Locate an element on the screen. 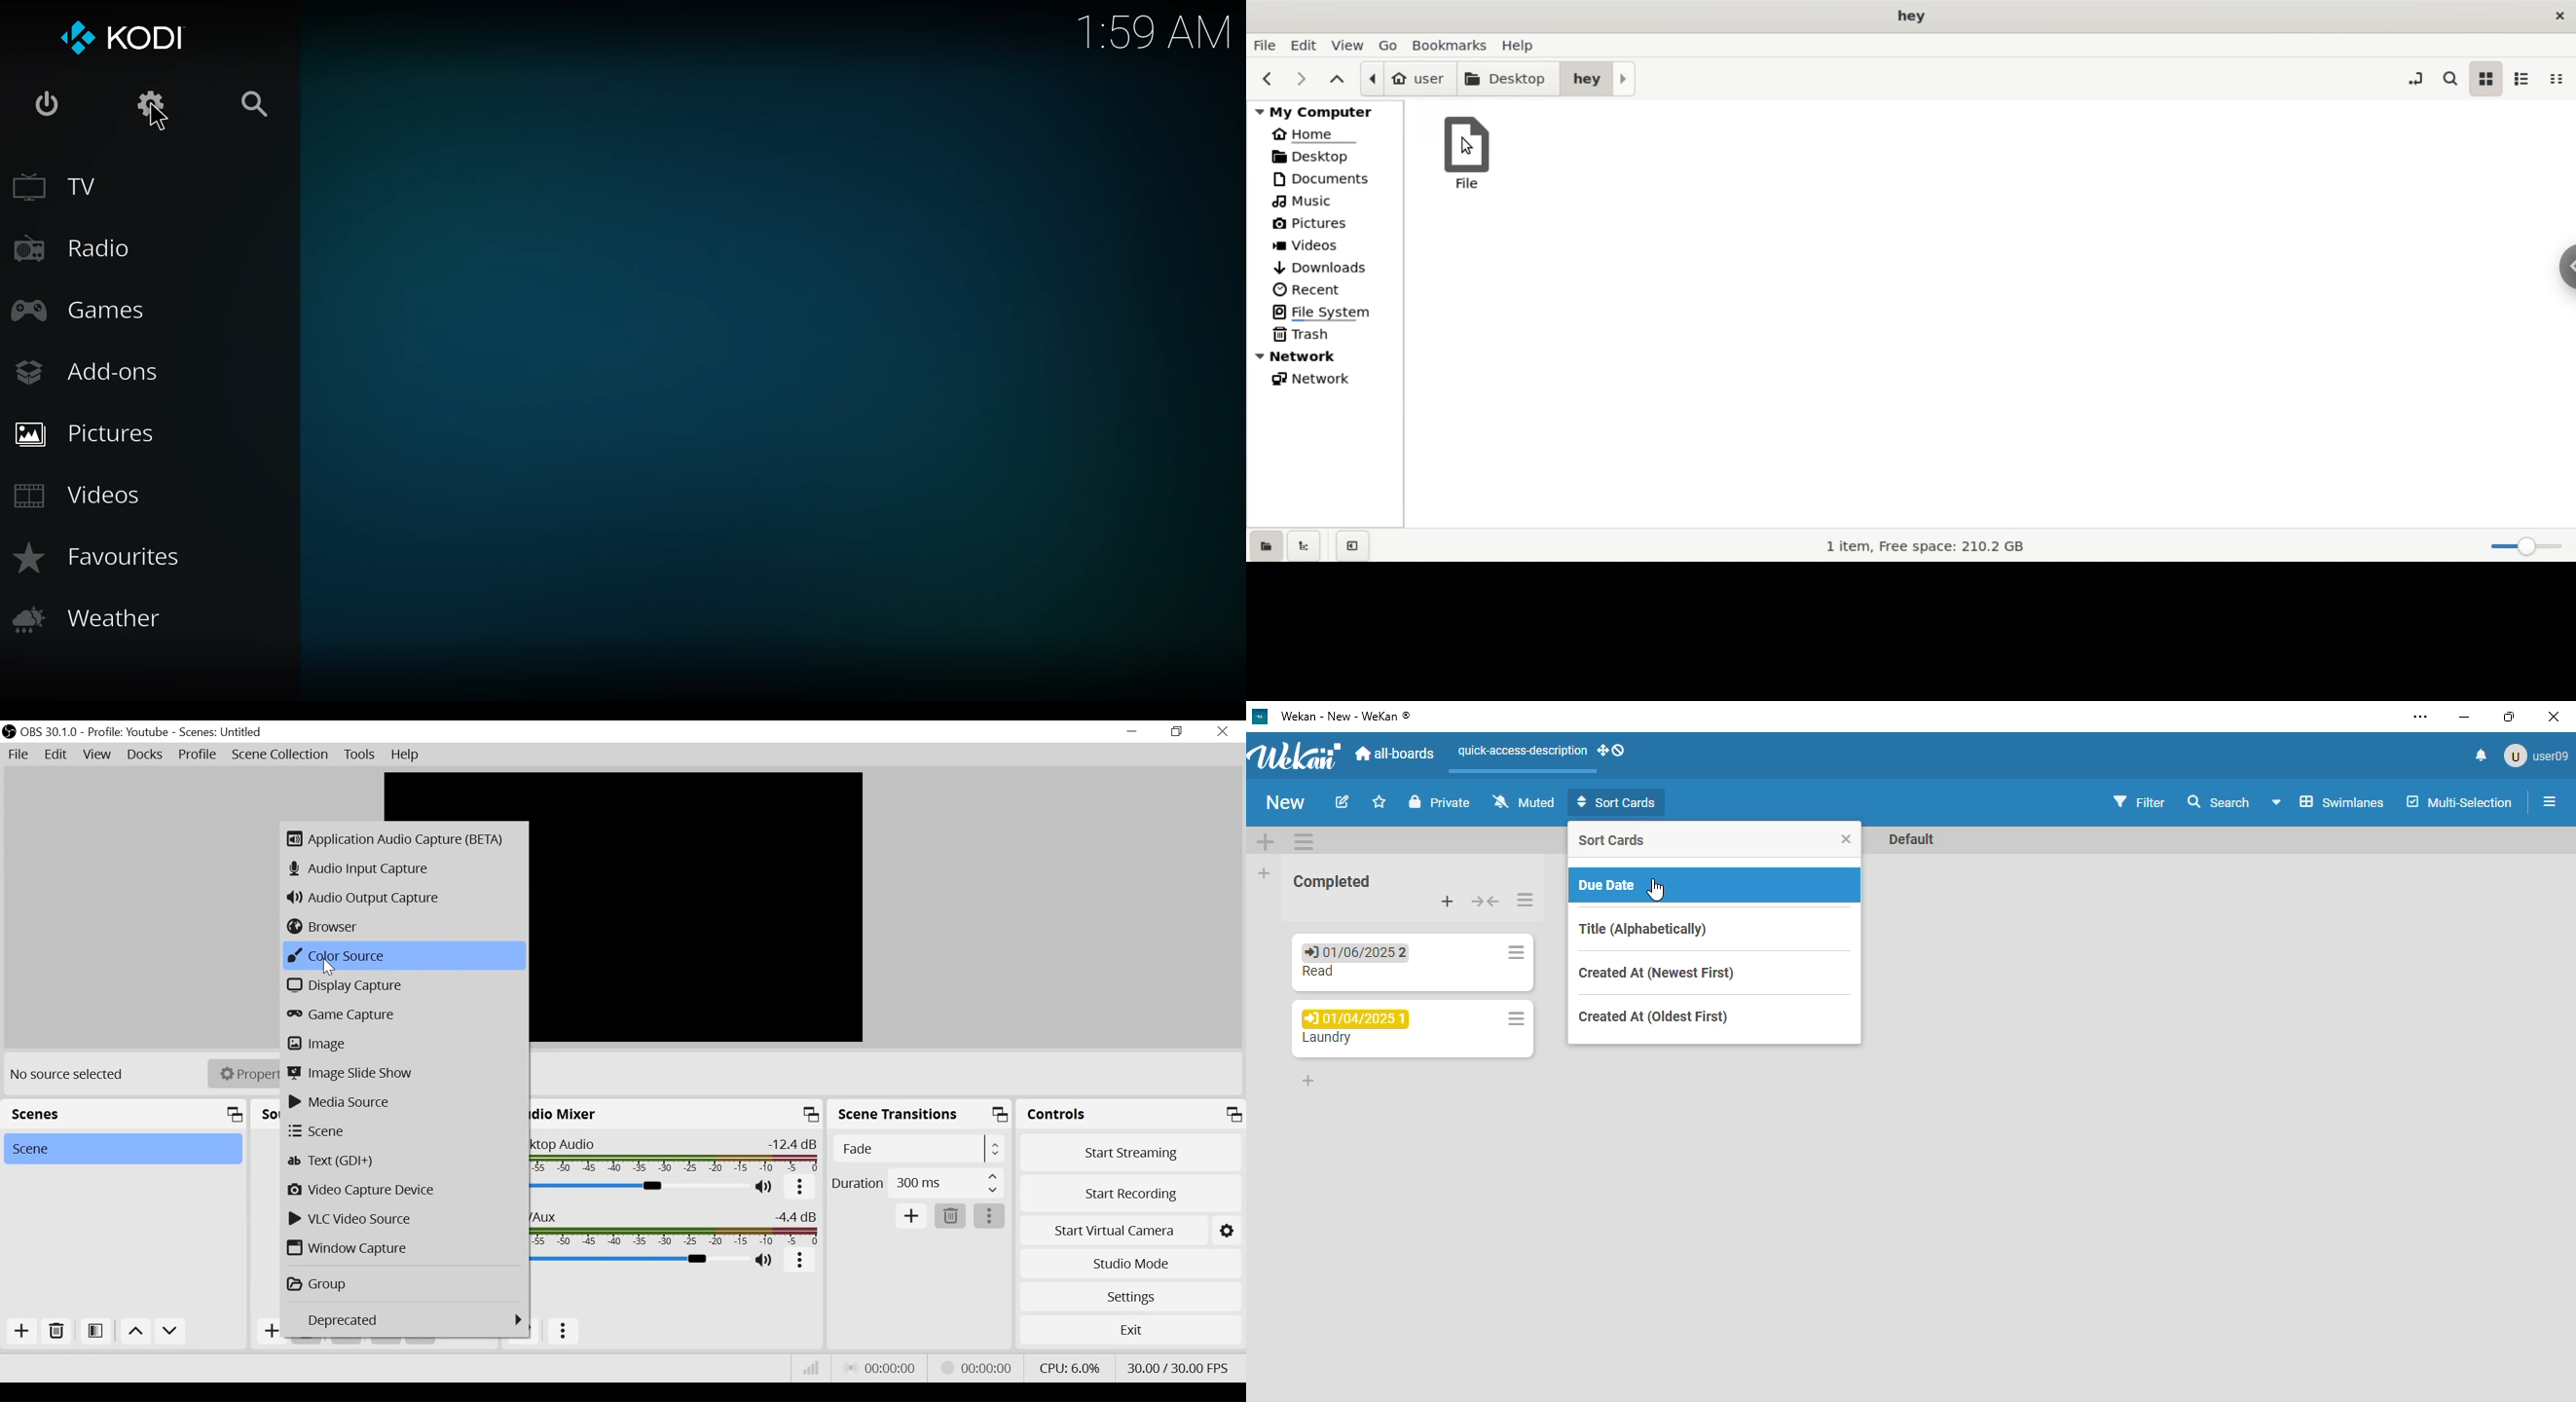  Text (GDI+) is located at coordinates (400, 1161).